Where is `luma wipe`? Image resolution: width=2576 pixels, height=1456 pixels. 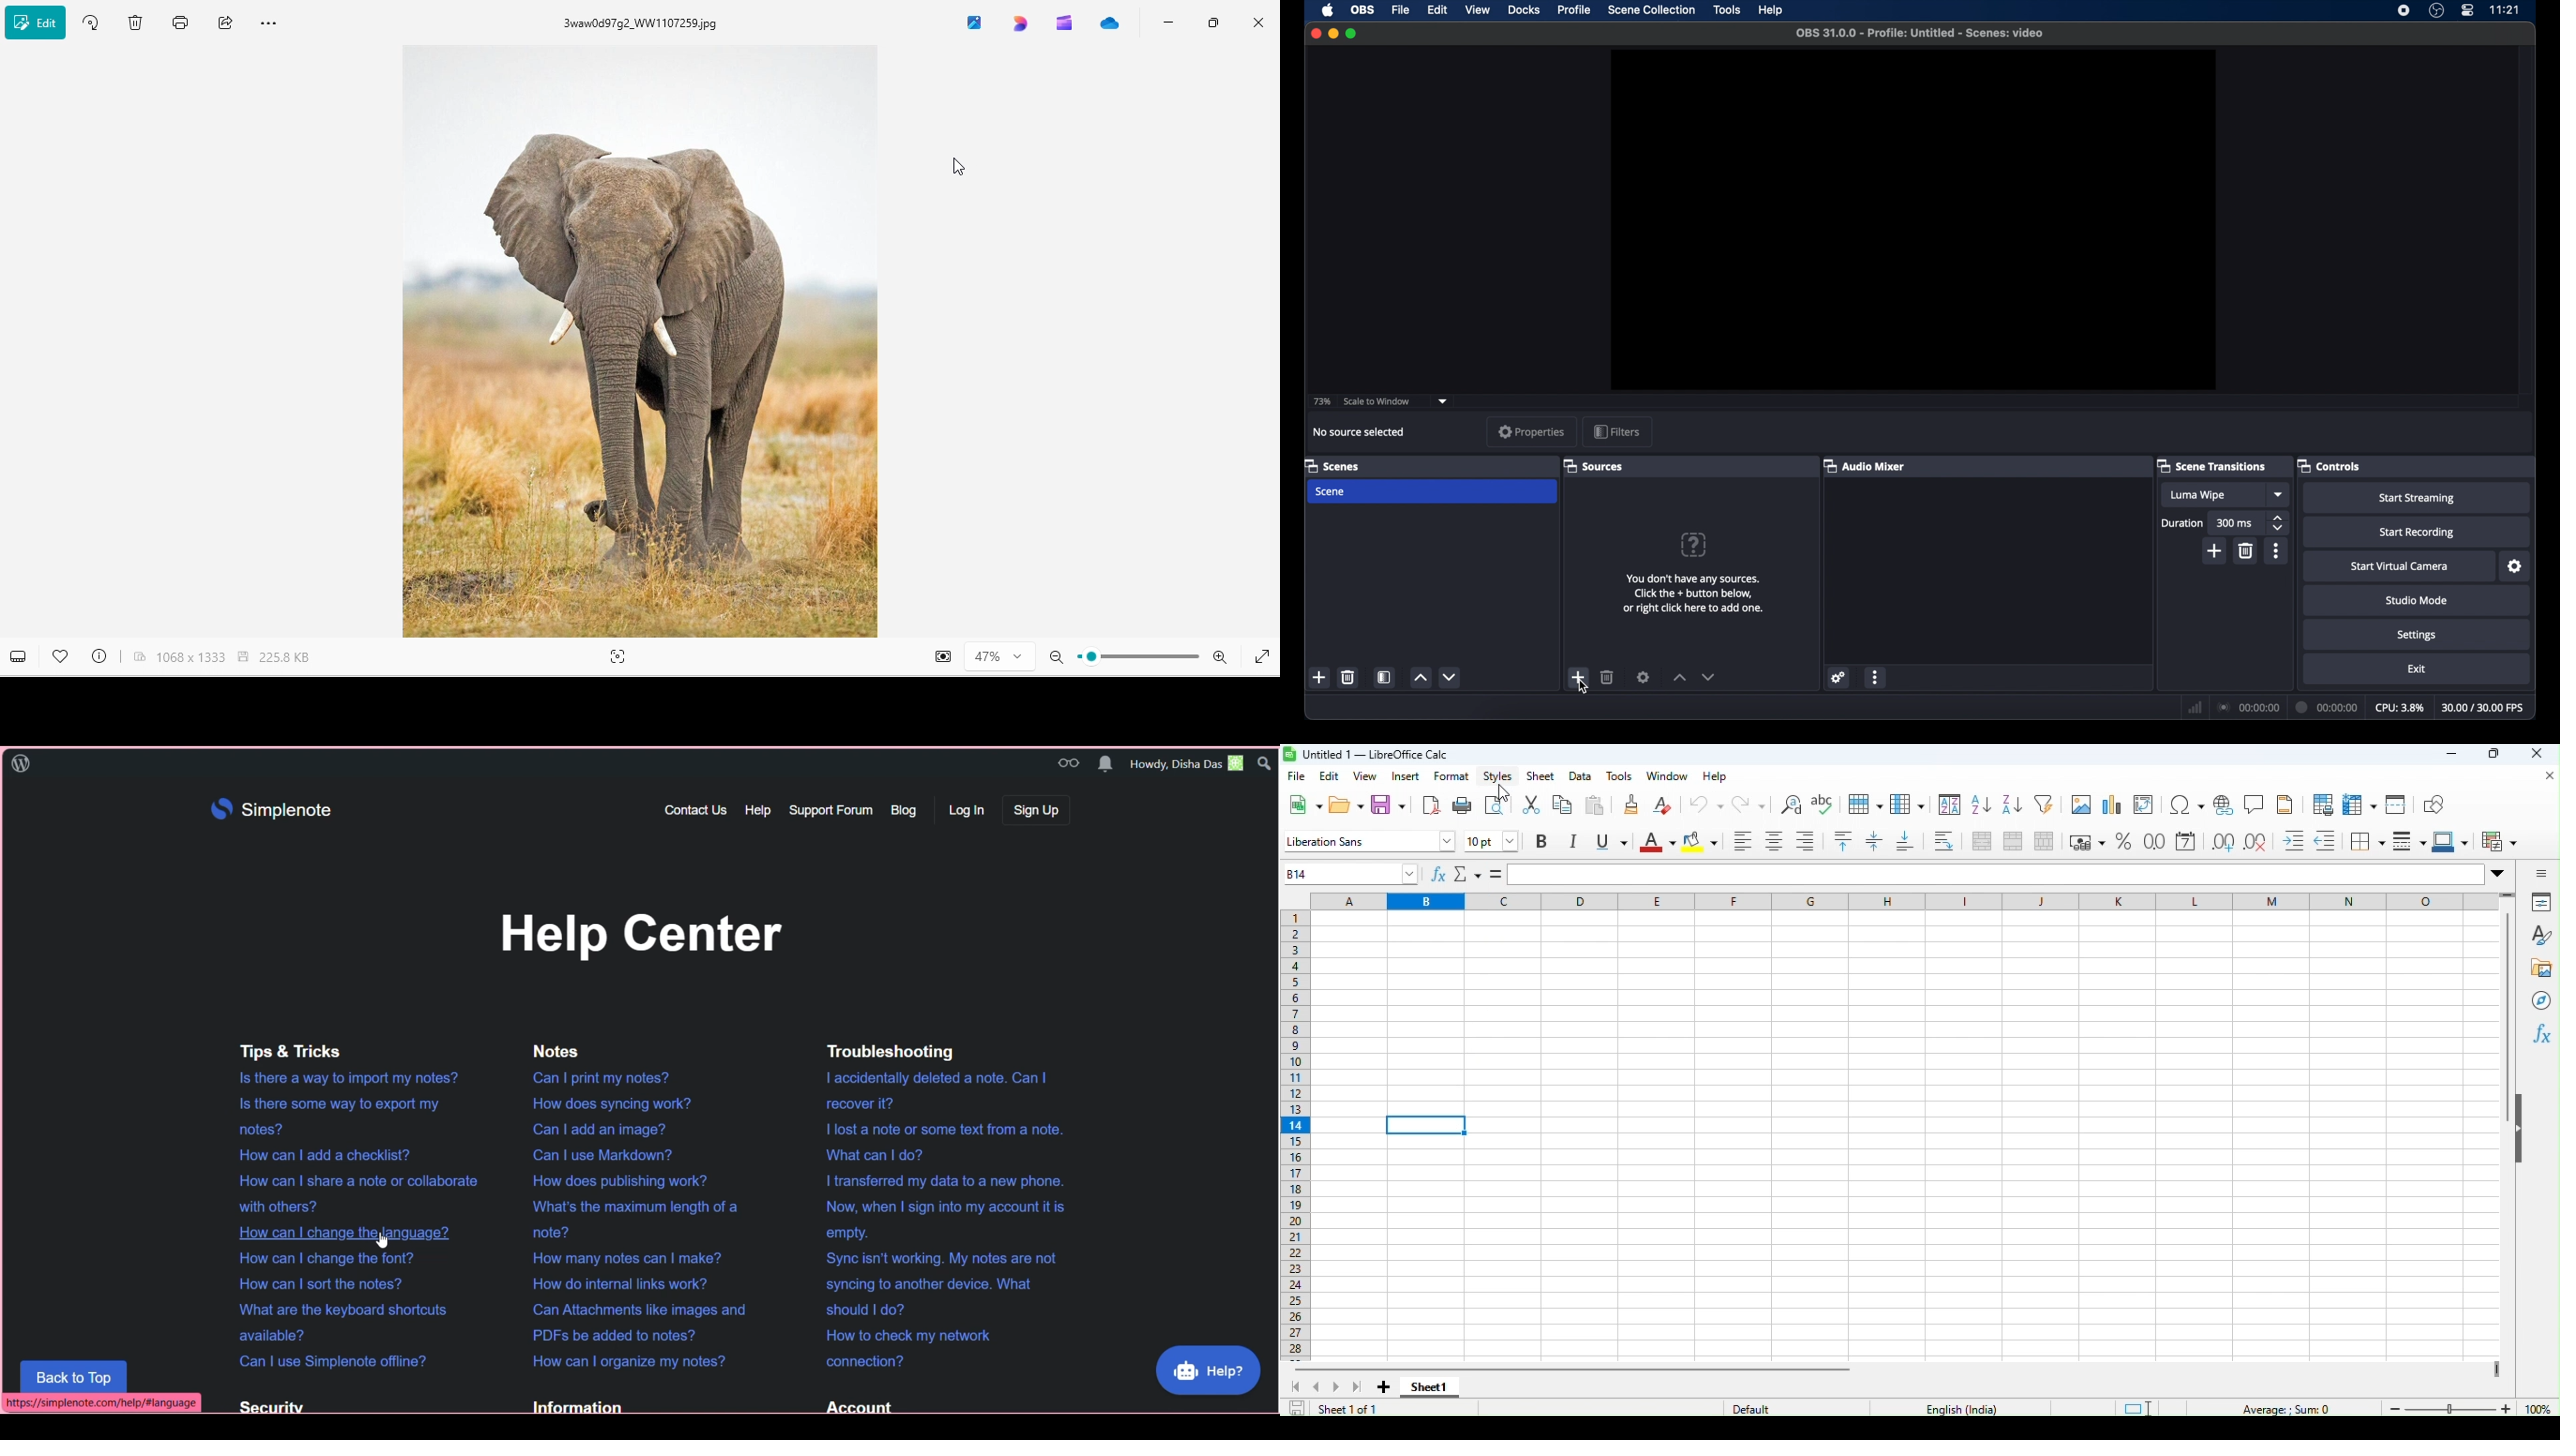
luma wipe is located at coordinates (2197, 495).